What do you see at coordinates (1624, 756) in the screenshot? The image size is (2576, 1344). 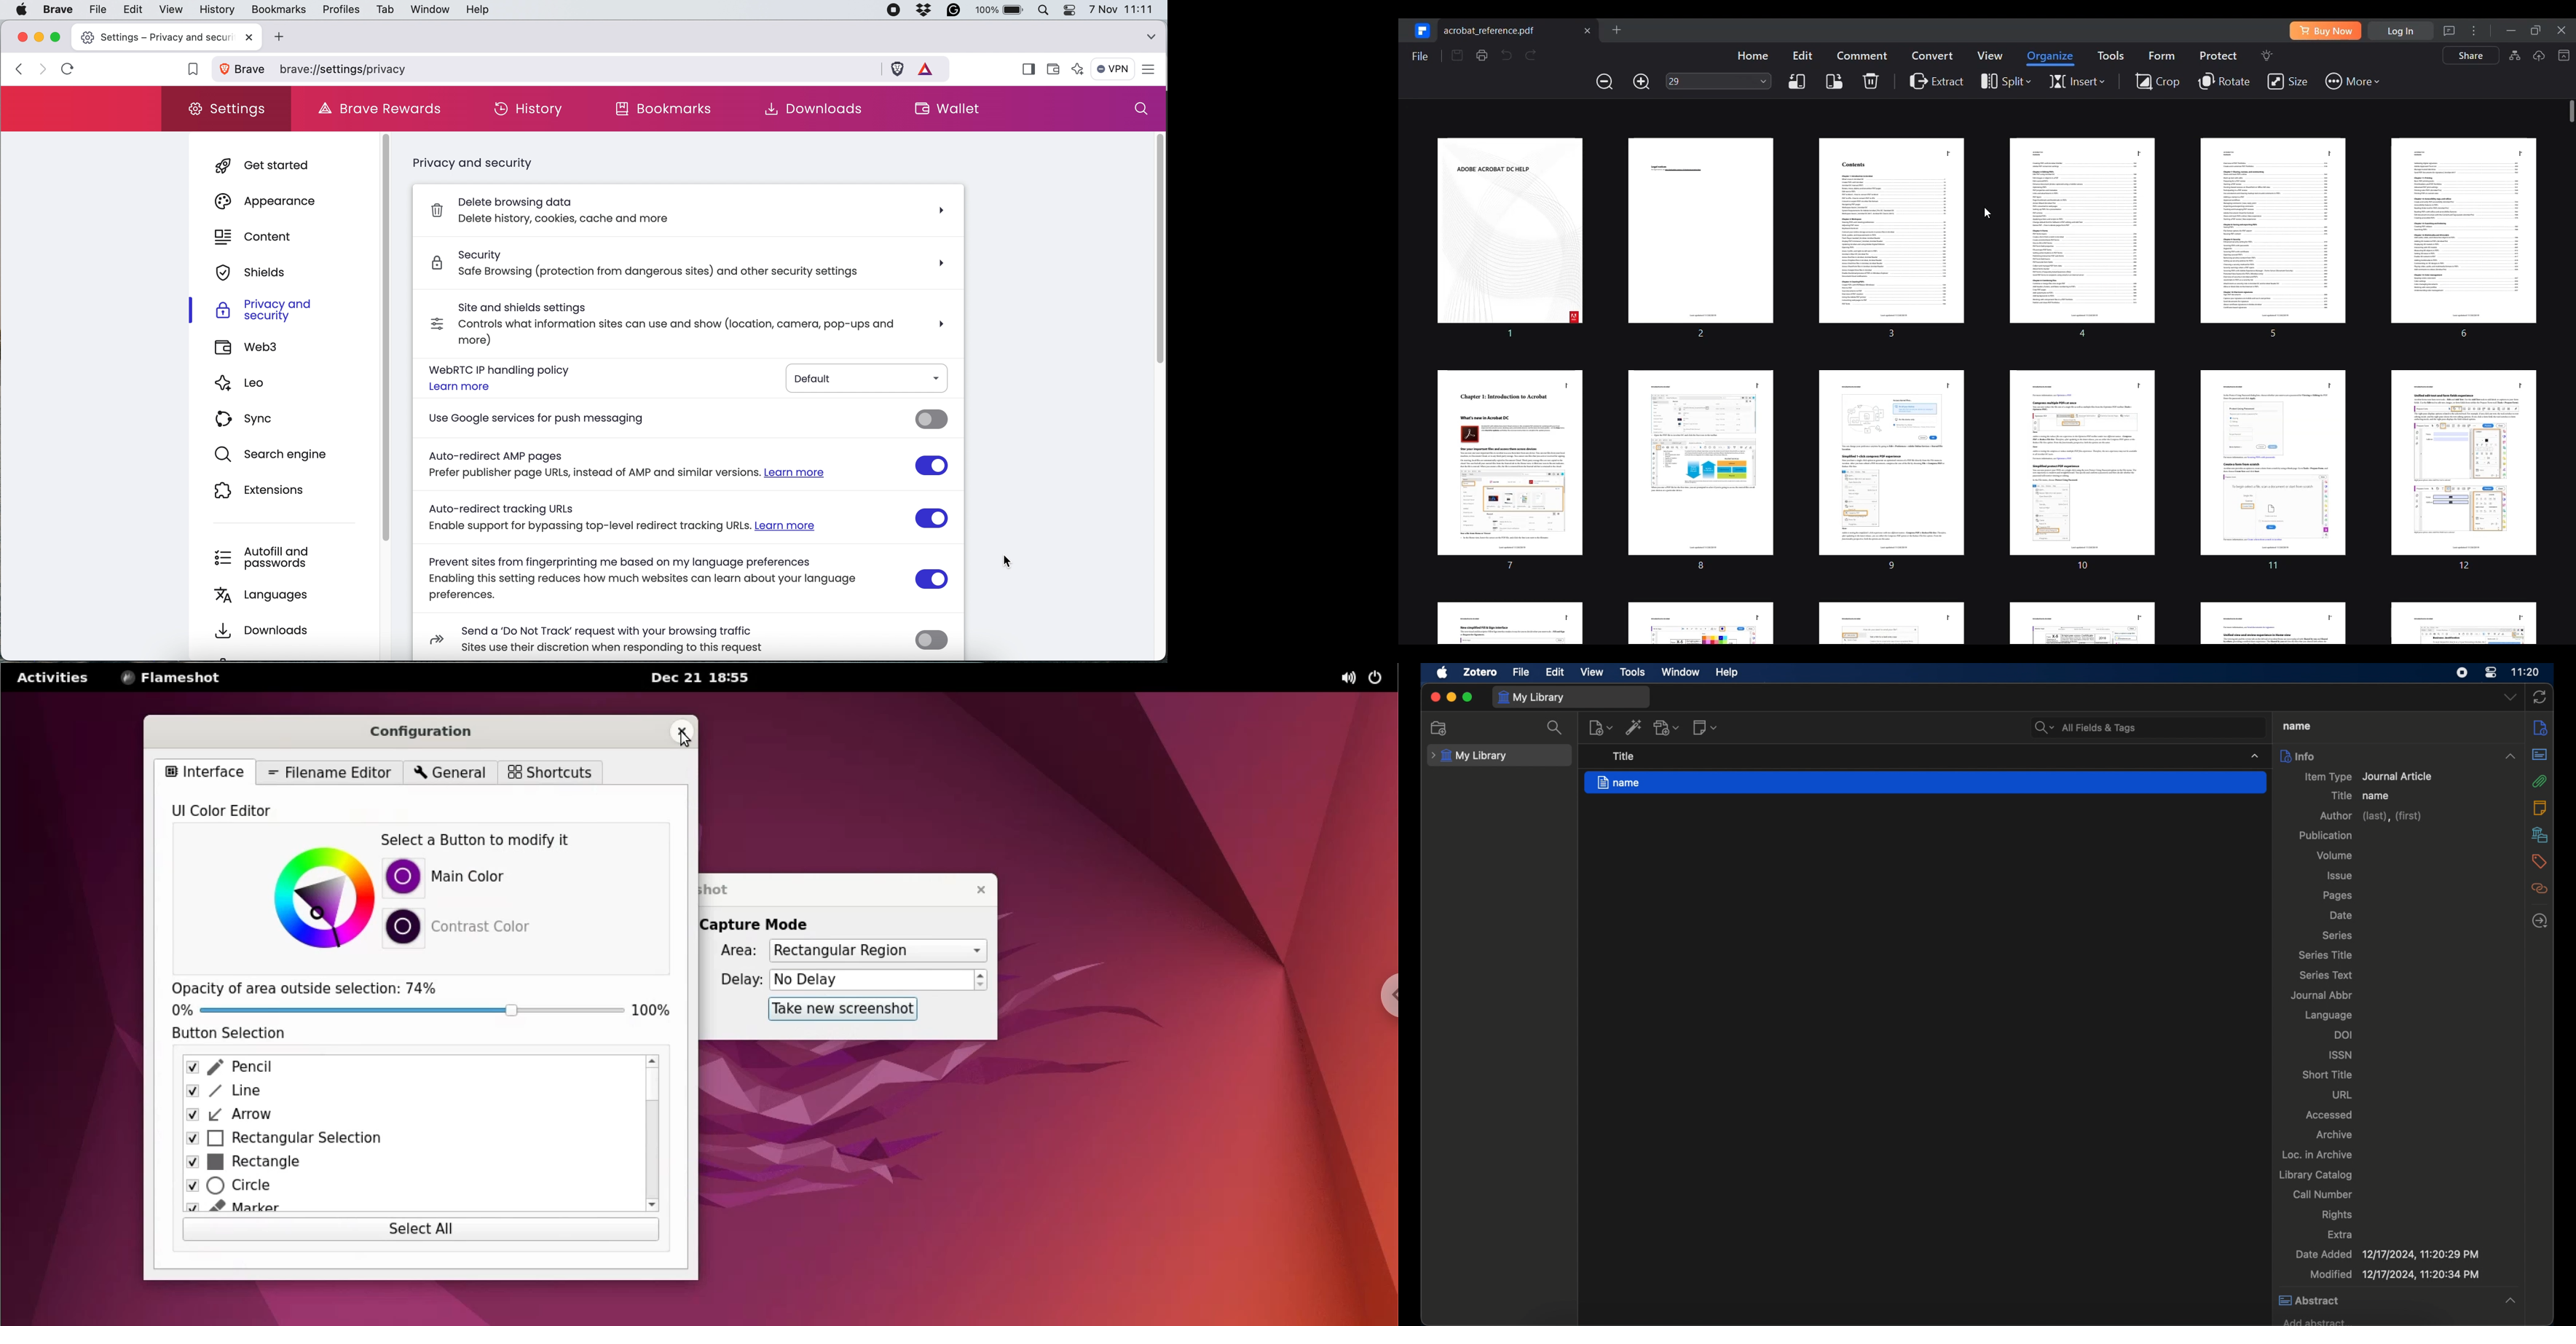 I see `tool tip` at bounding box center [1624, 756].